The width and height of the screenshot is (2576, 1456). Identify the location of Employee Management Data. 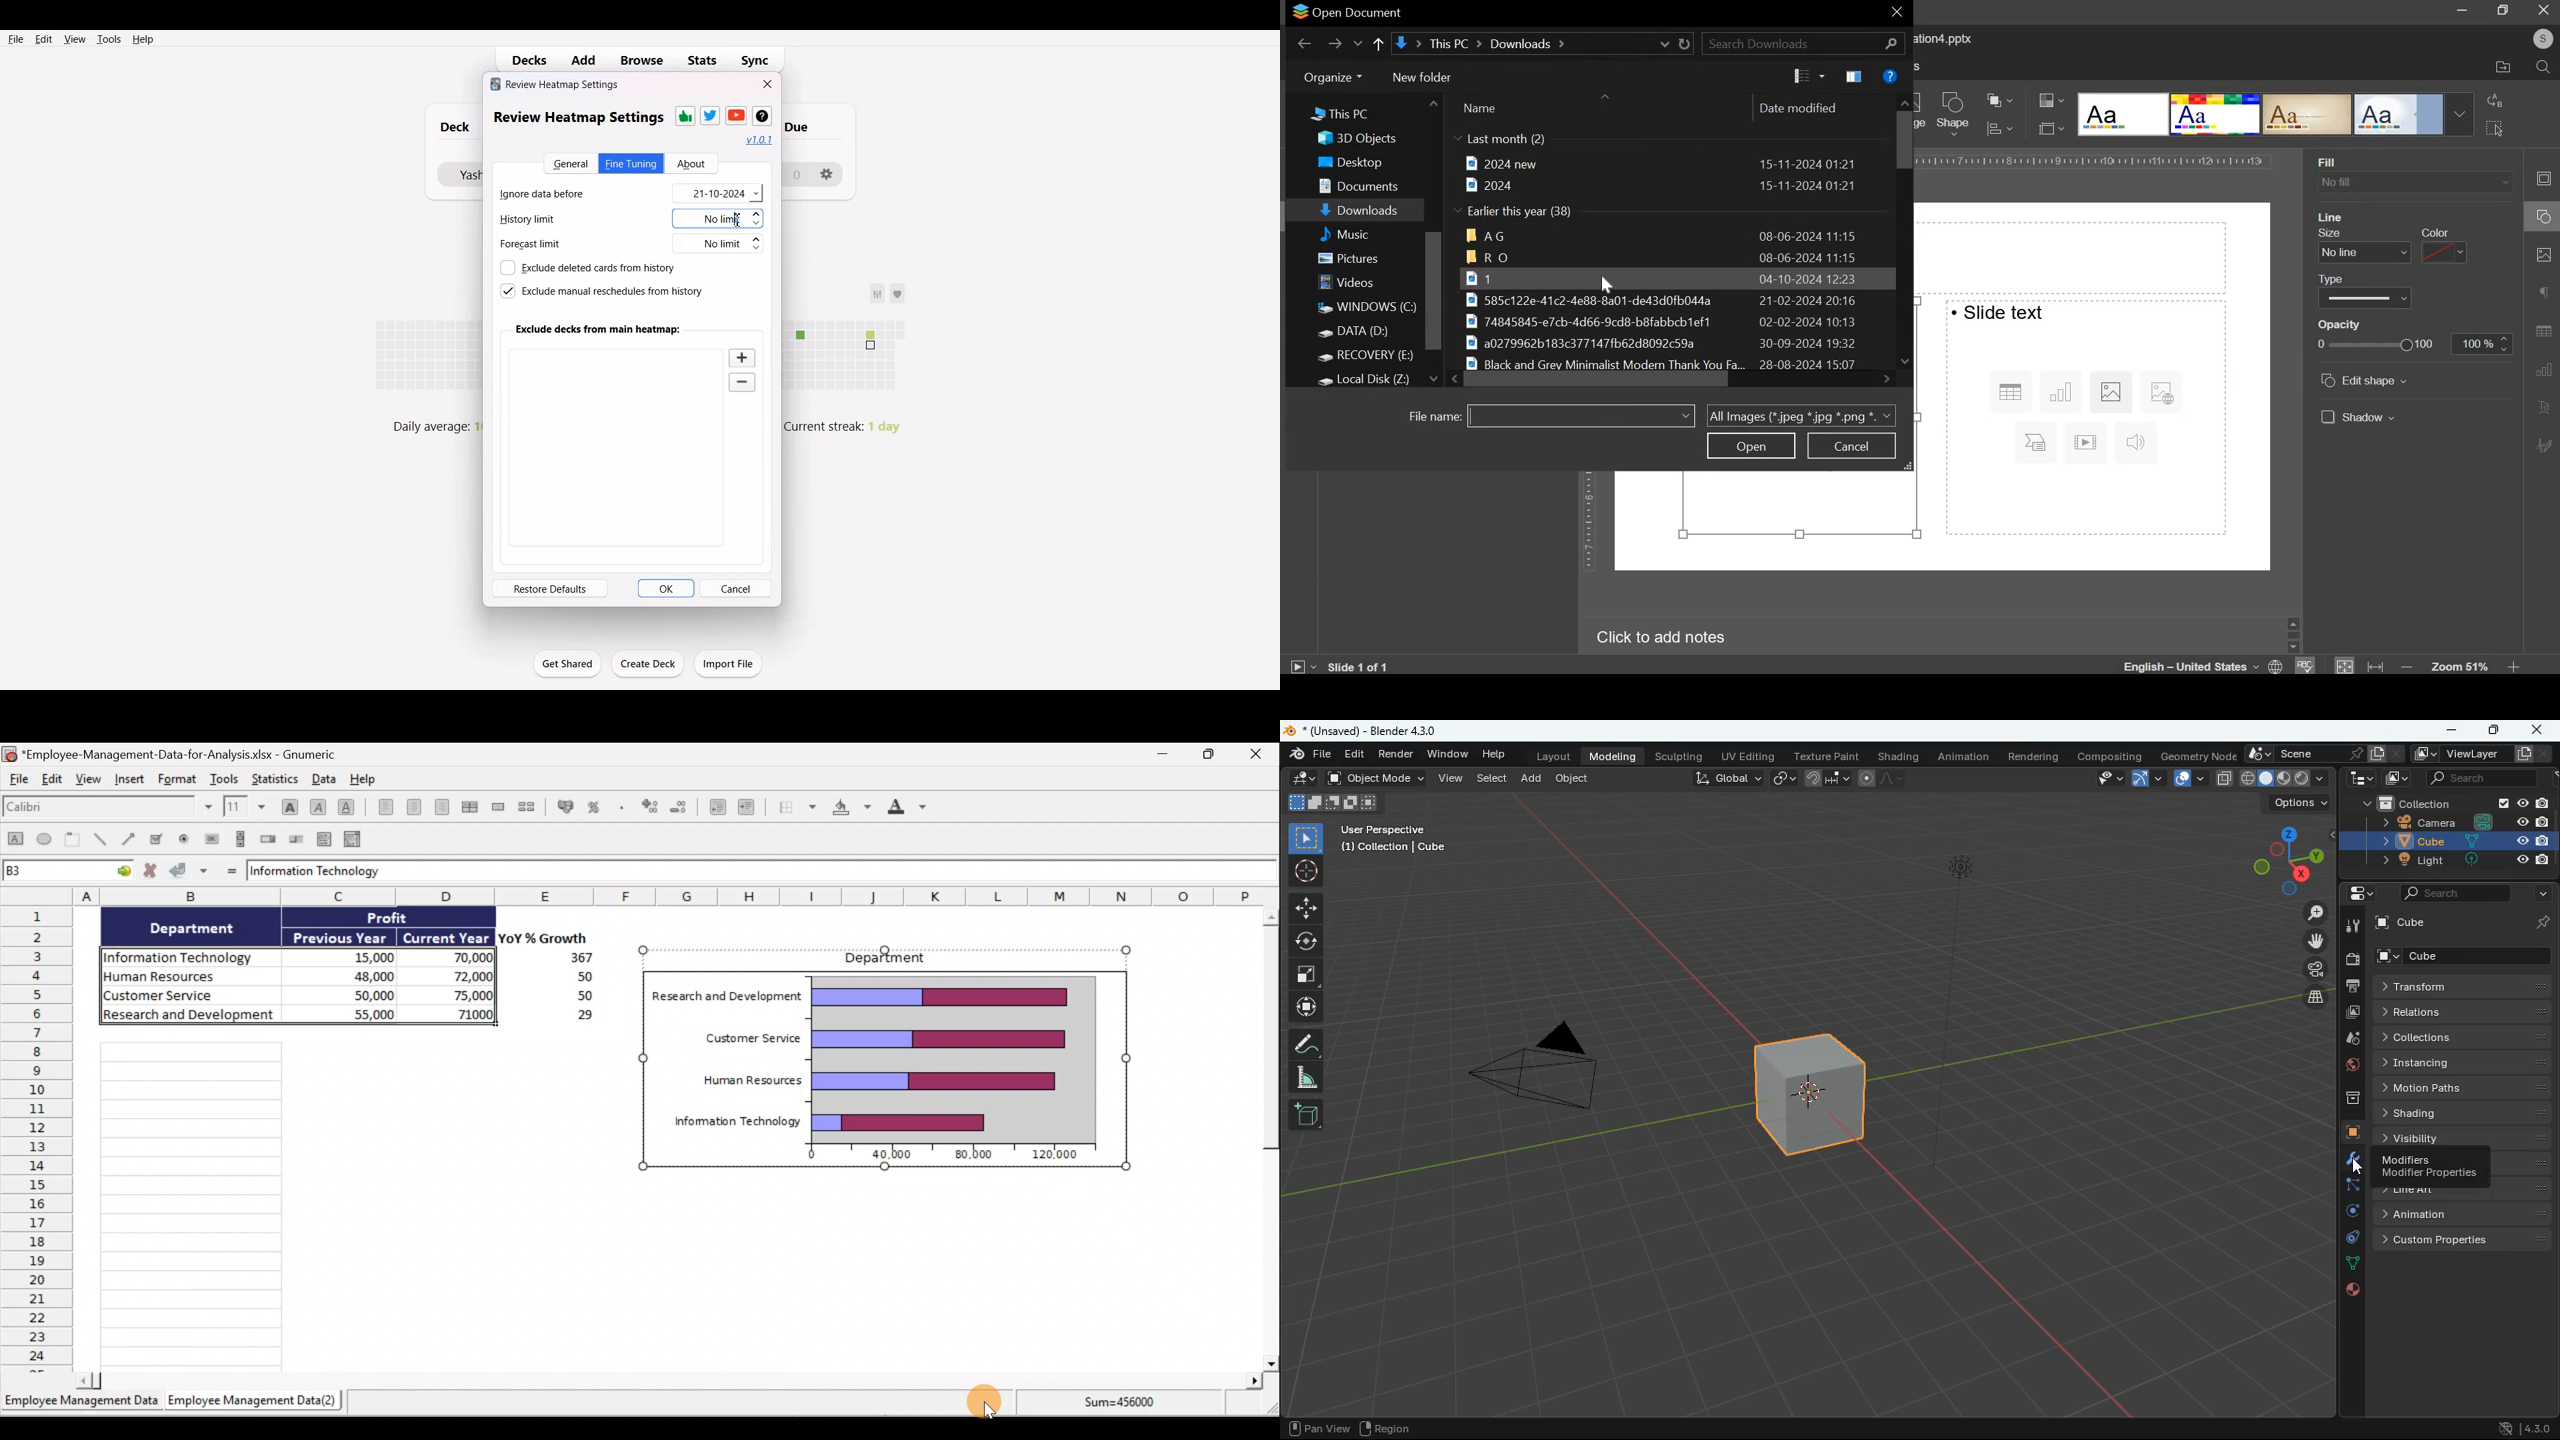
(81, 1399).